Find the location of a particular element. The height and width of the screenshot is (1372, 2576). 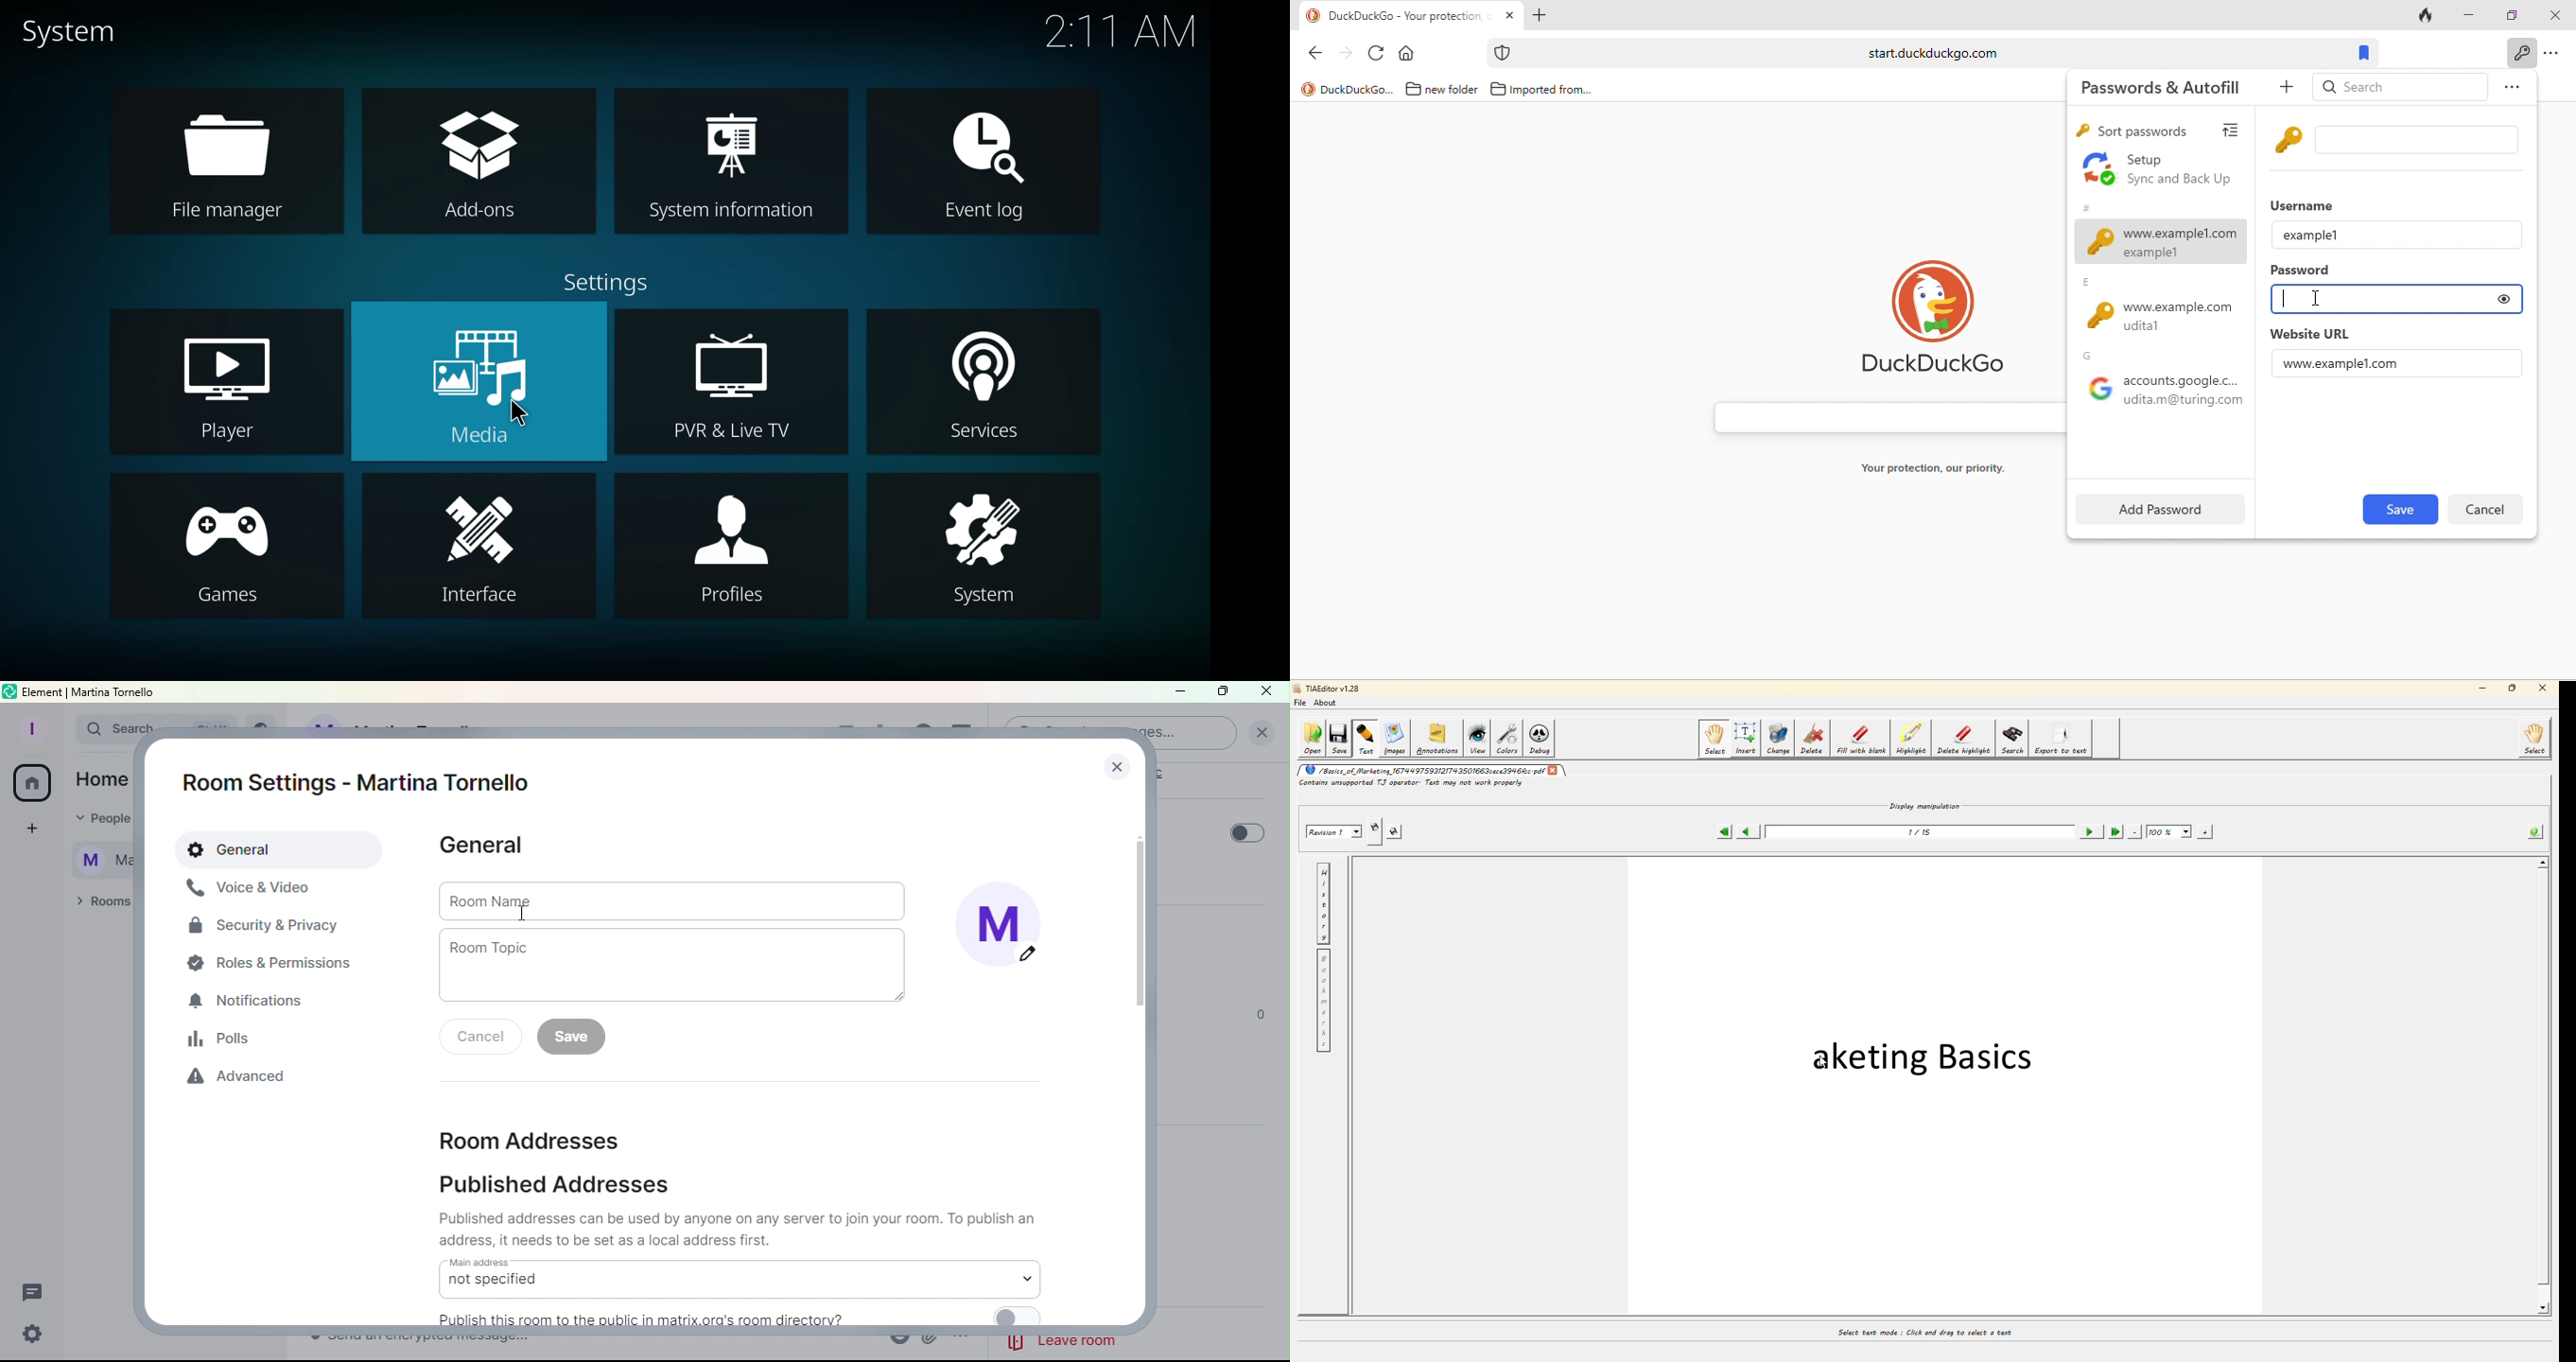

Profile is located at coordinates (29, 726).